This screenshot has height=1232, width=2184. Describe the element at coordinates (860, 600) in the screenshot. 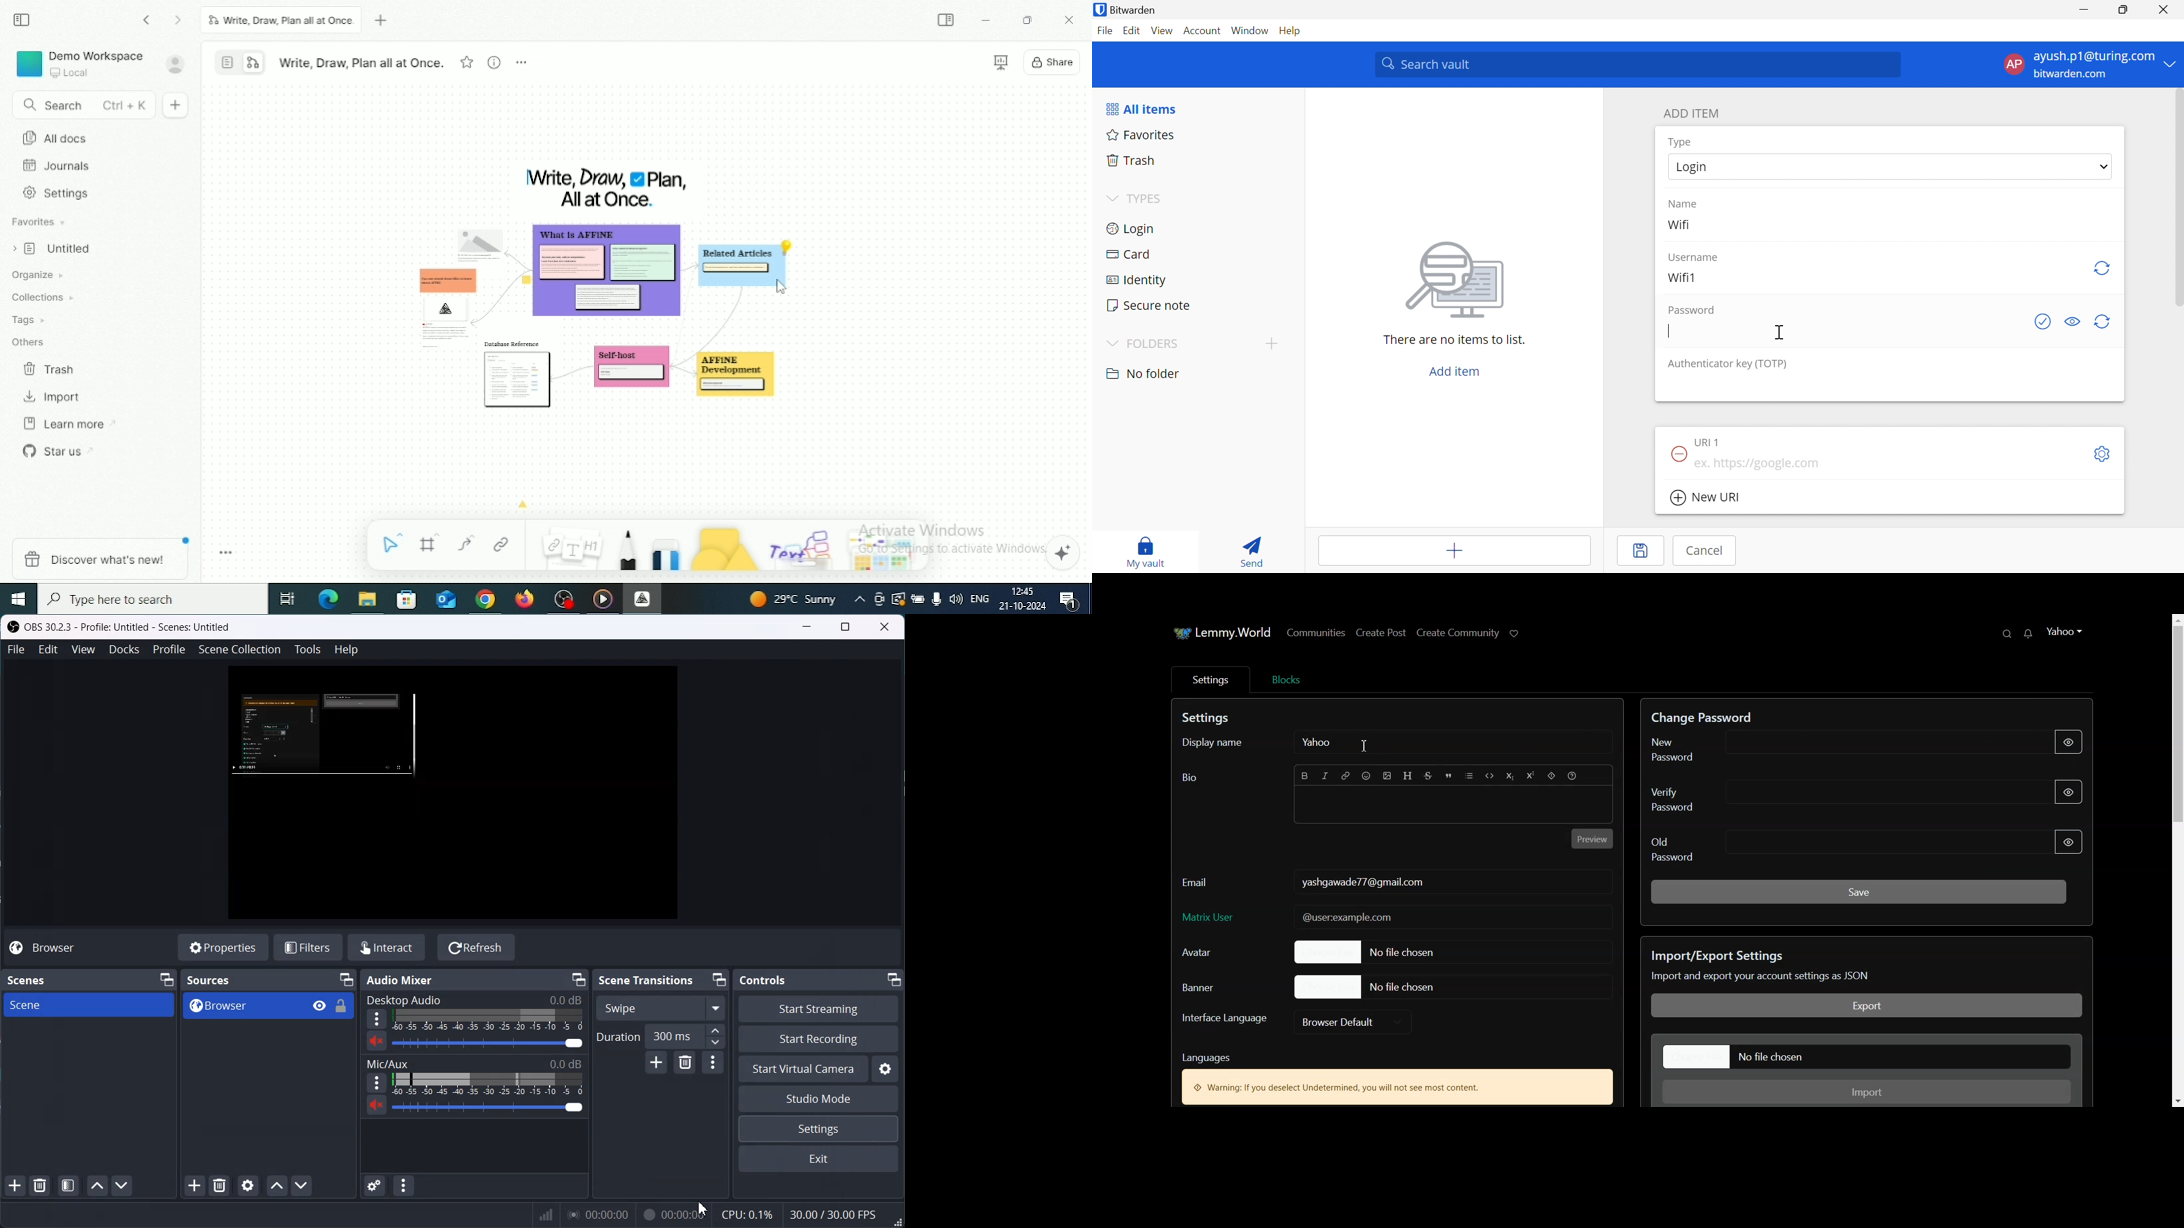

I see `Show hidden icons` at that location.